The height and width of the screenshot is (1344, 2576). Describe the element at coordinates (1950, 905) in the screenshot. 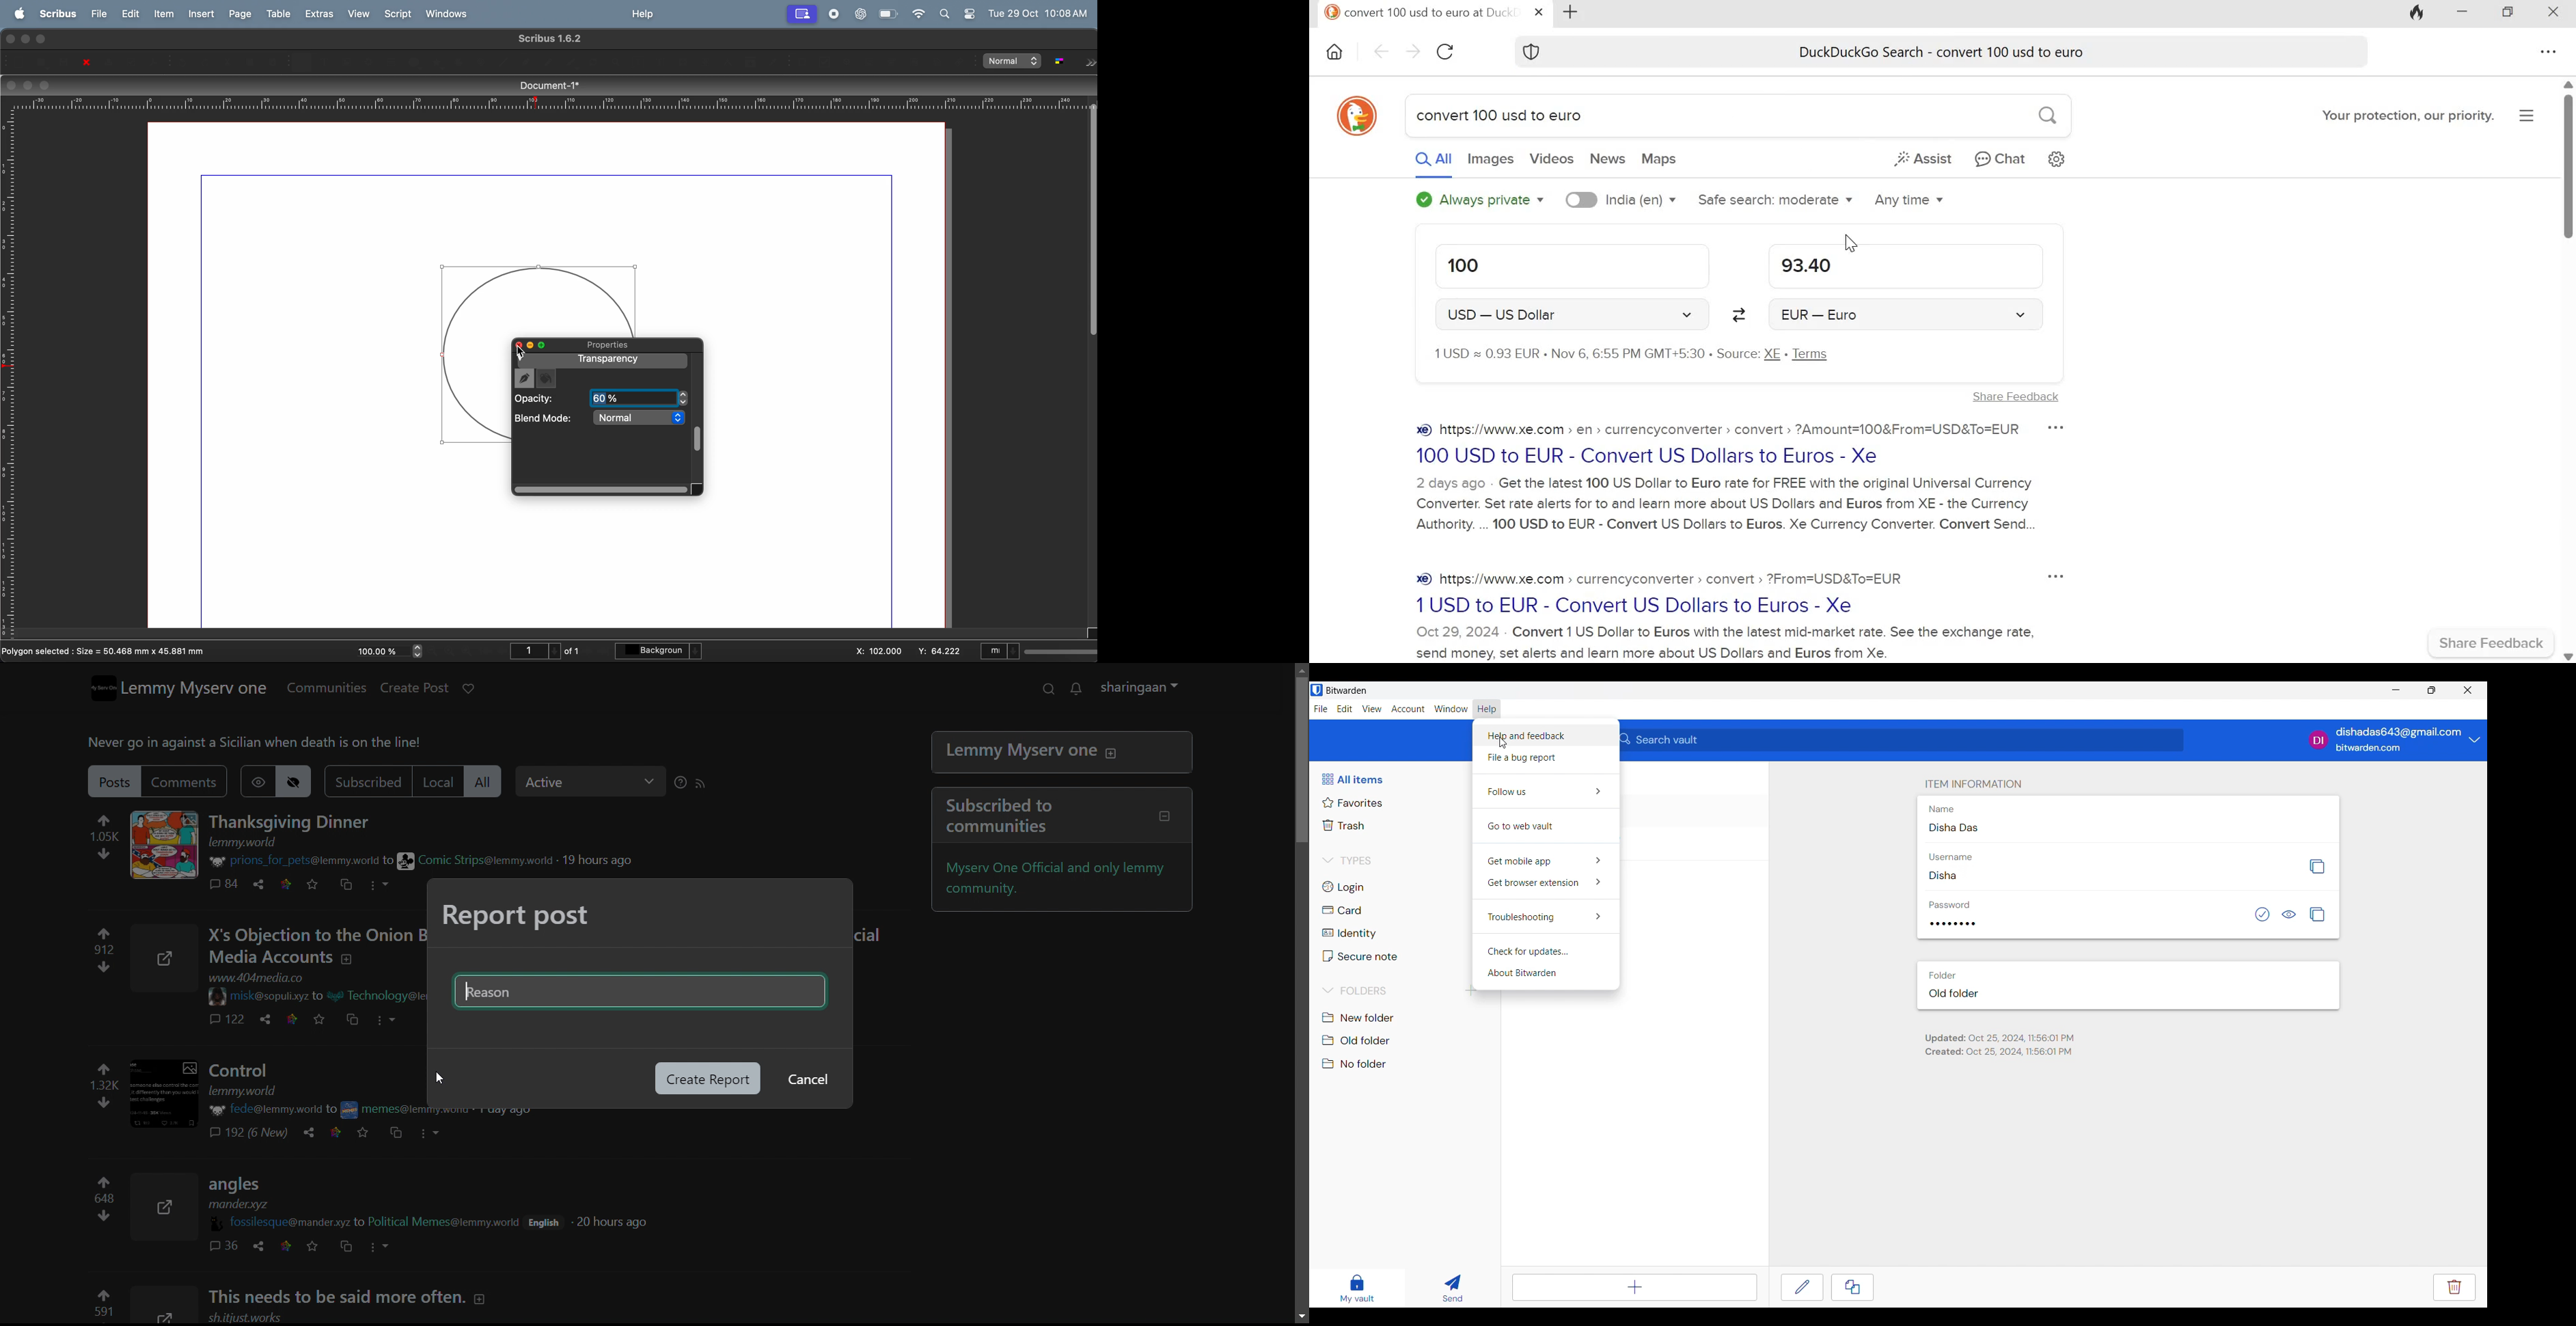

I see `Password` at that location.